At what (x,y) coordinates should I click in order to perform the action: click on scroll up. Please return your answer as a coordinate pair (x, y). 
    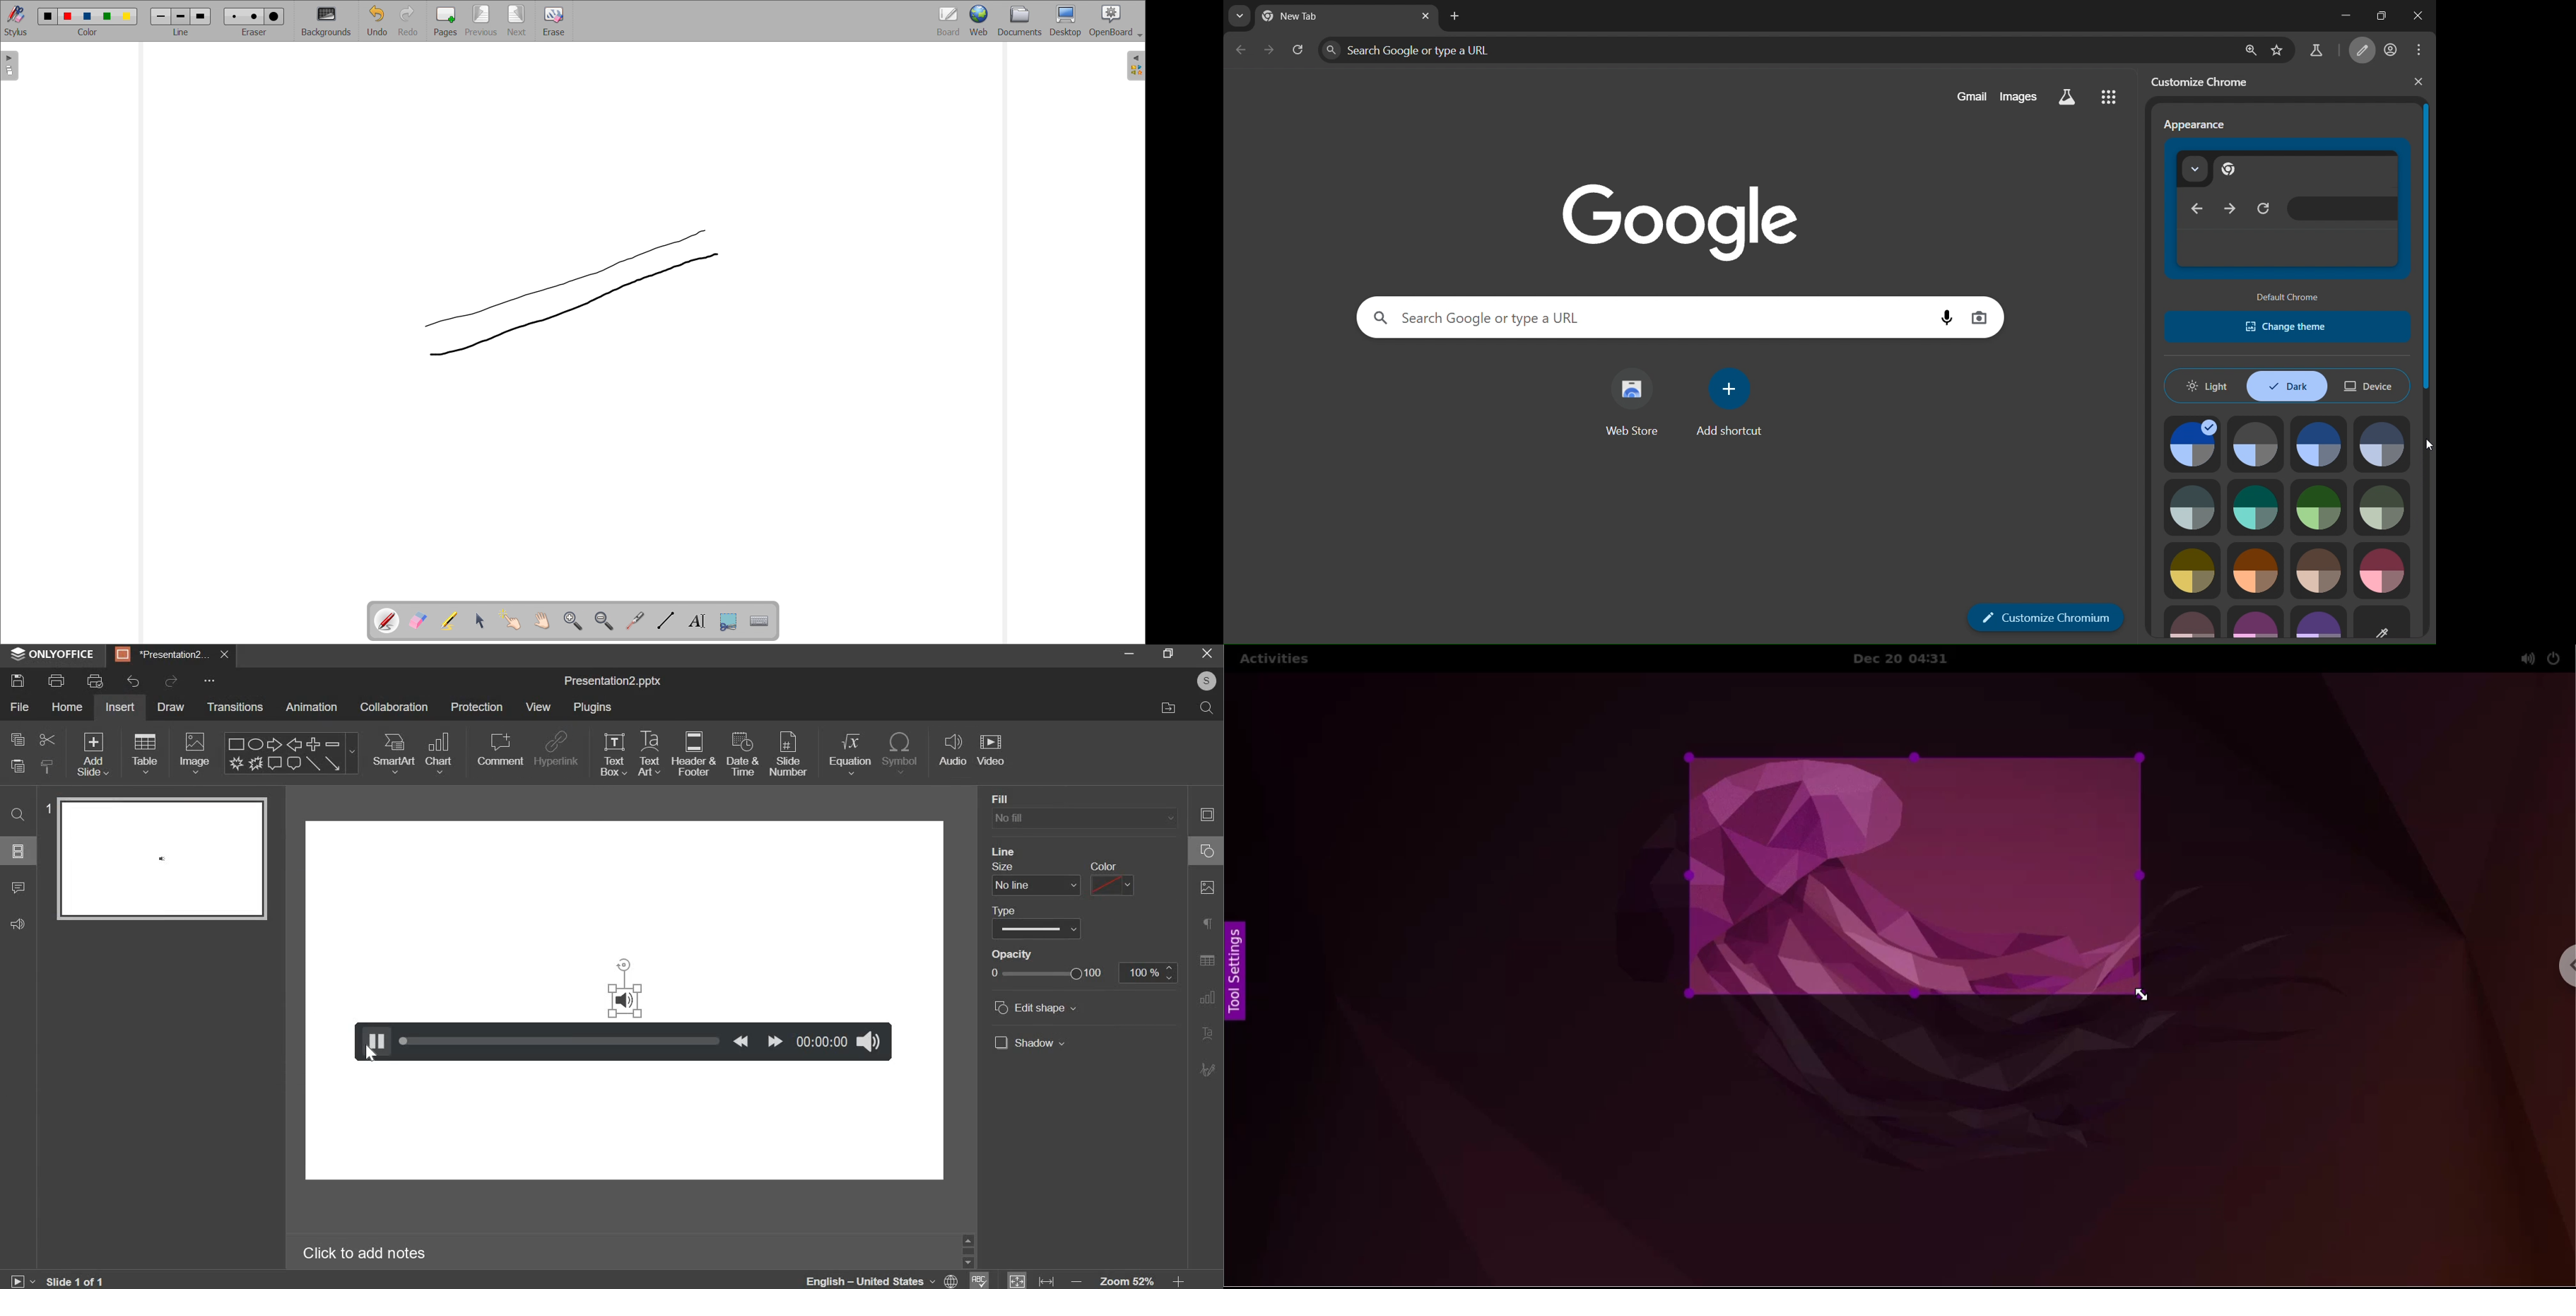
    Looking at the image, I should click on (968, 1240).